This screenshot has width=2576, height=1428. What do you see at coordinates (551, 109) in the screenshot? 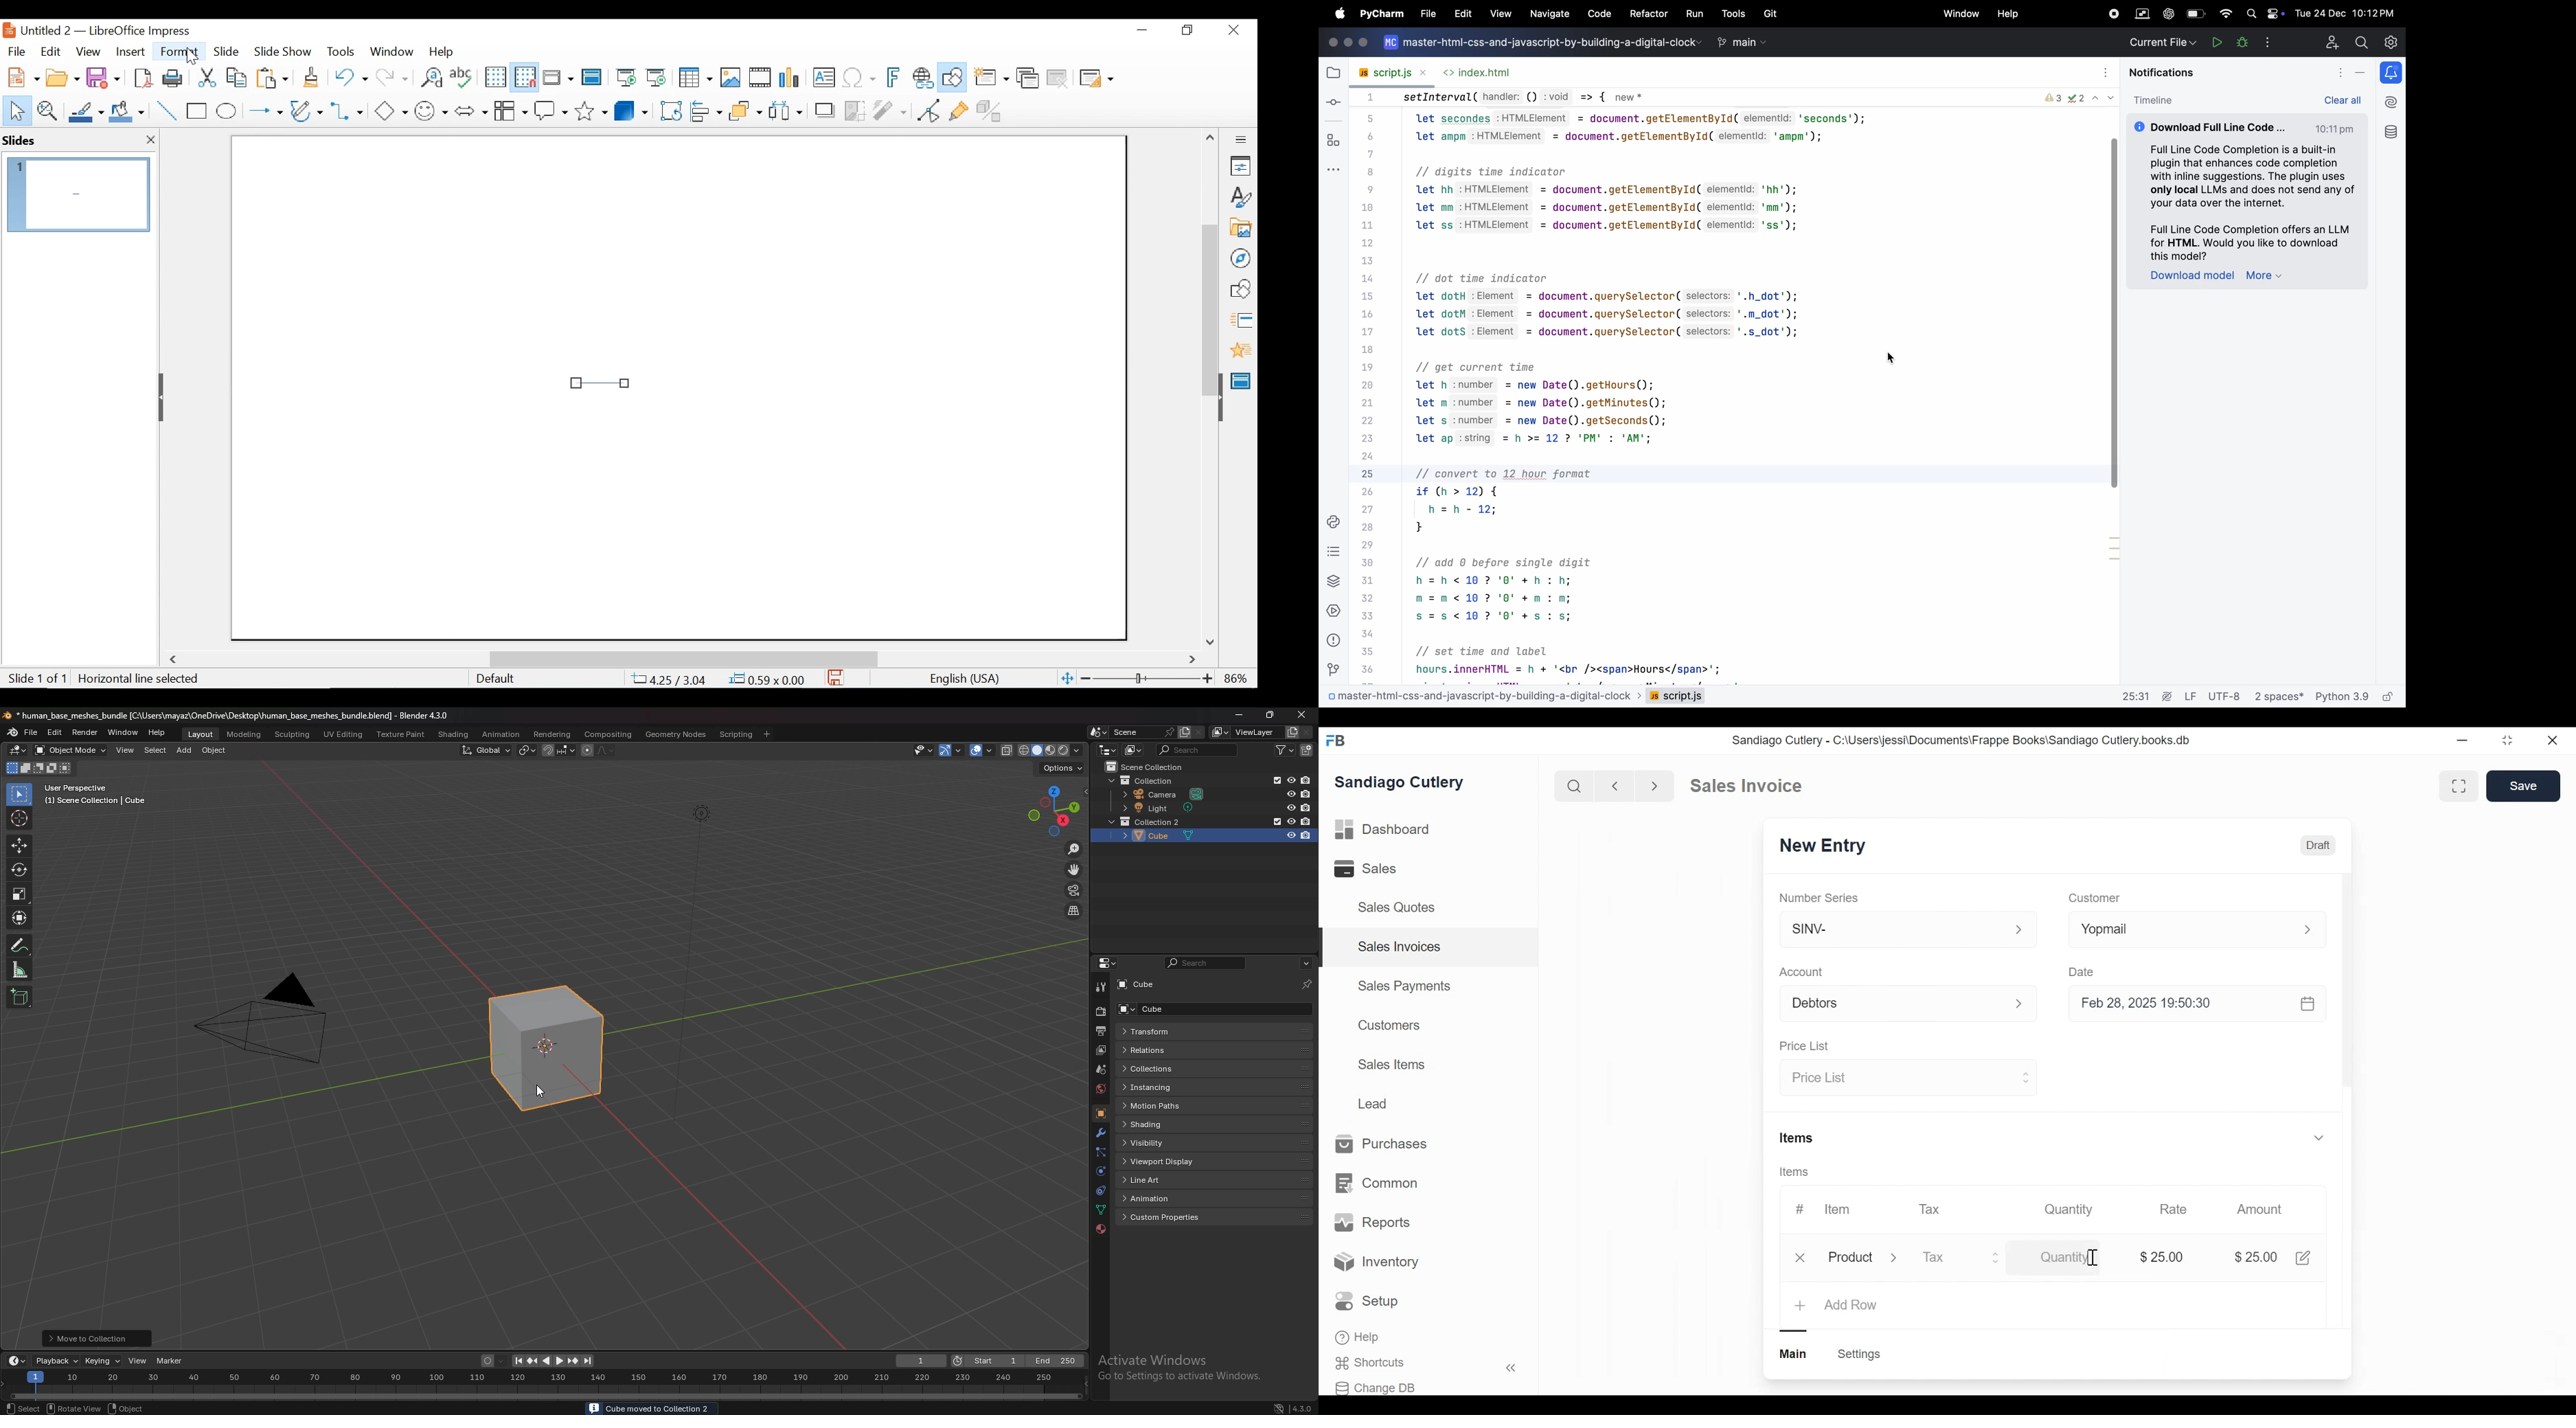
I see `Callout` at bounding box center [551, 109].